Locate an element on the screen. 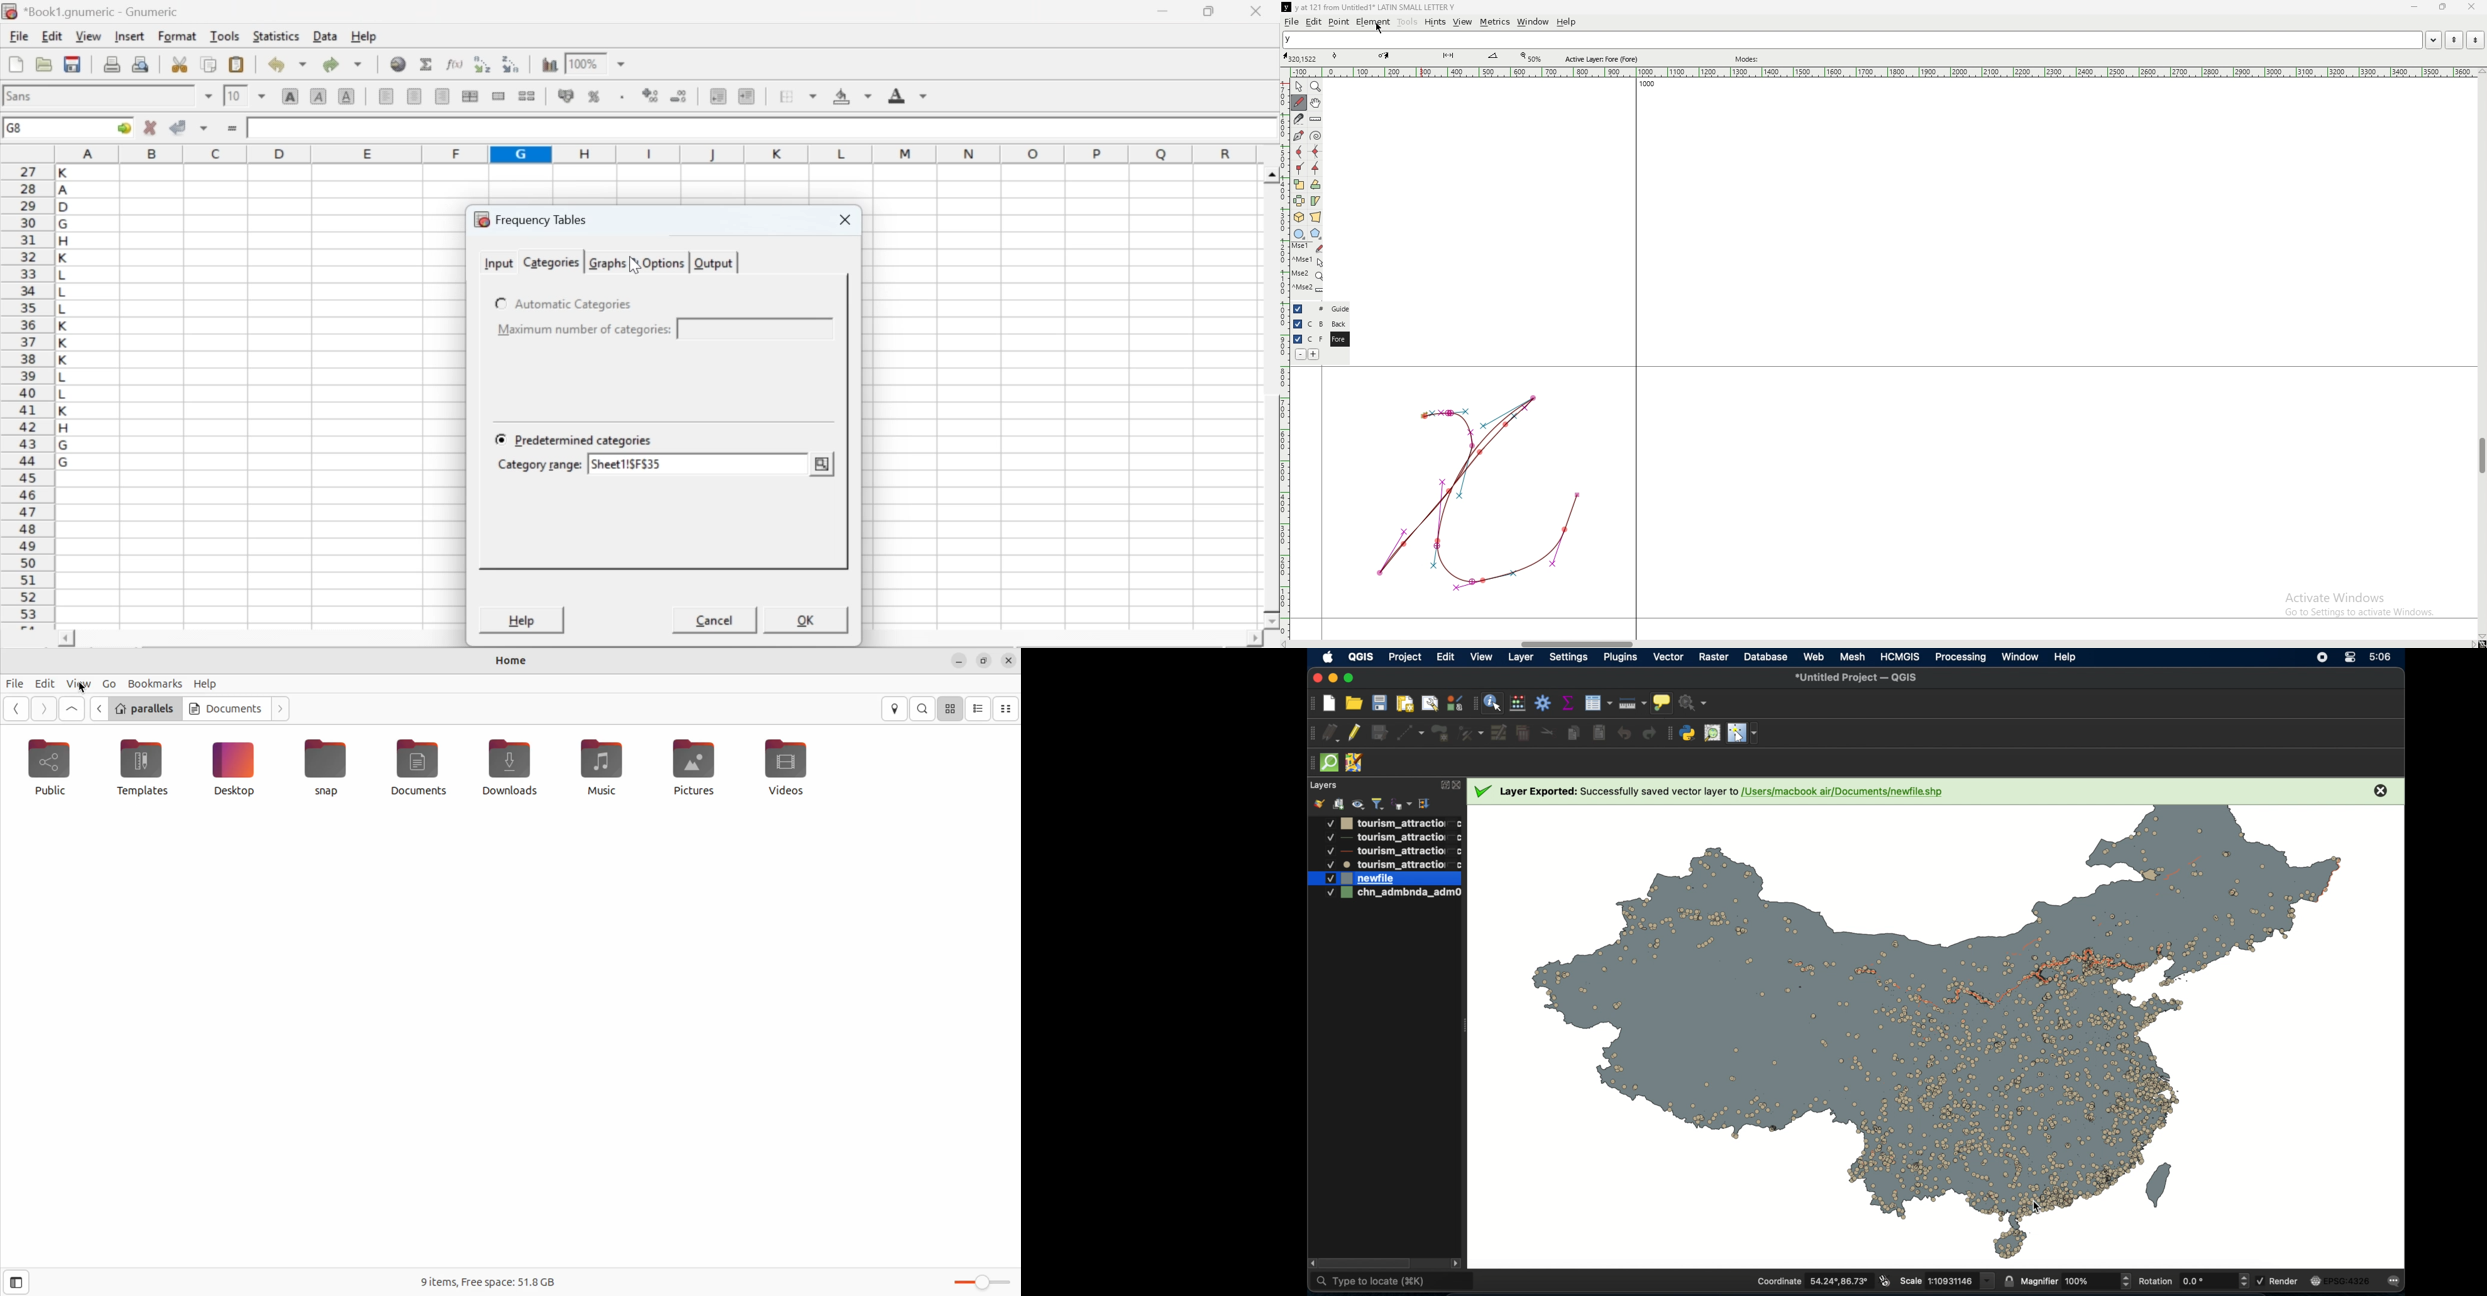  column names is located at coordinates (653, 153).